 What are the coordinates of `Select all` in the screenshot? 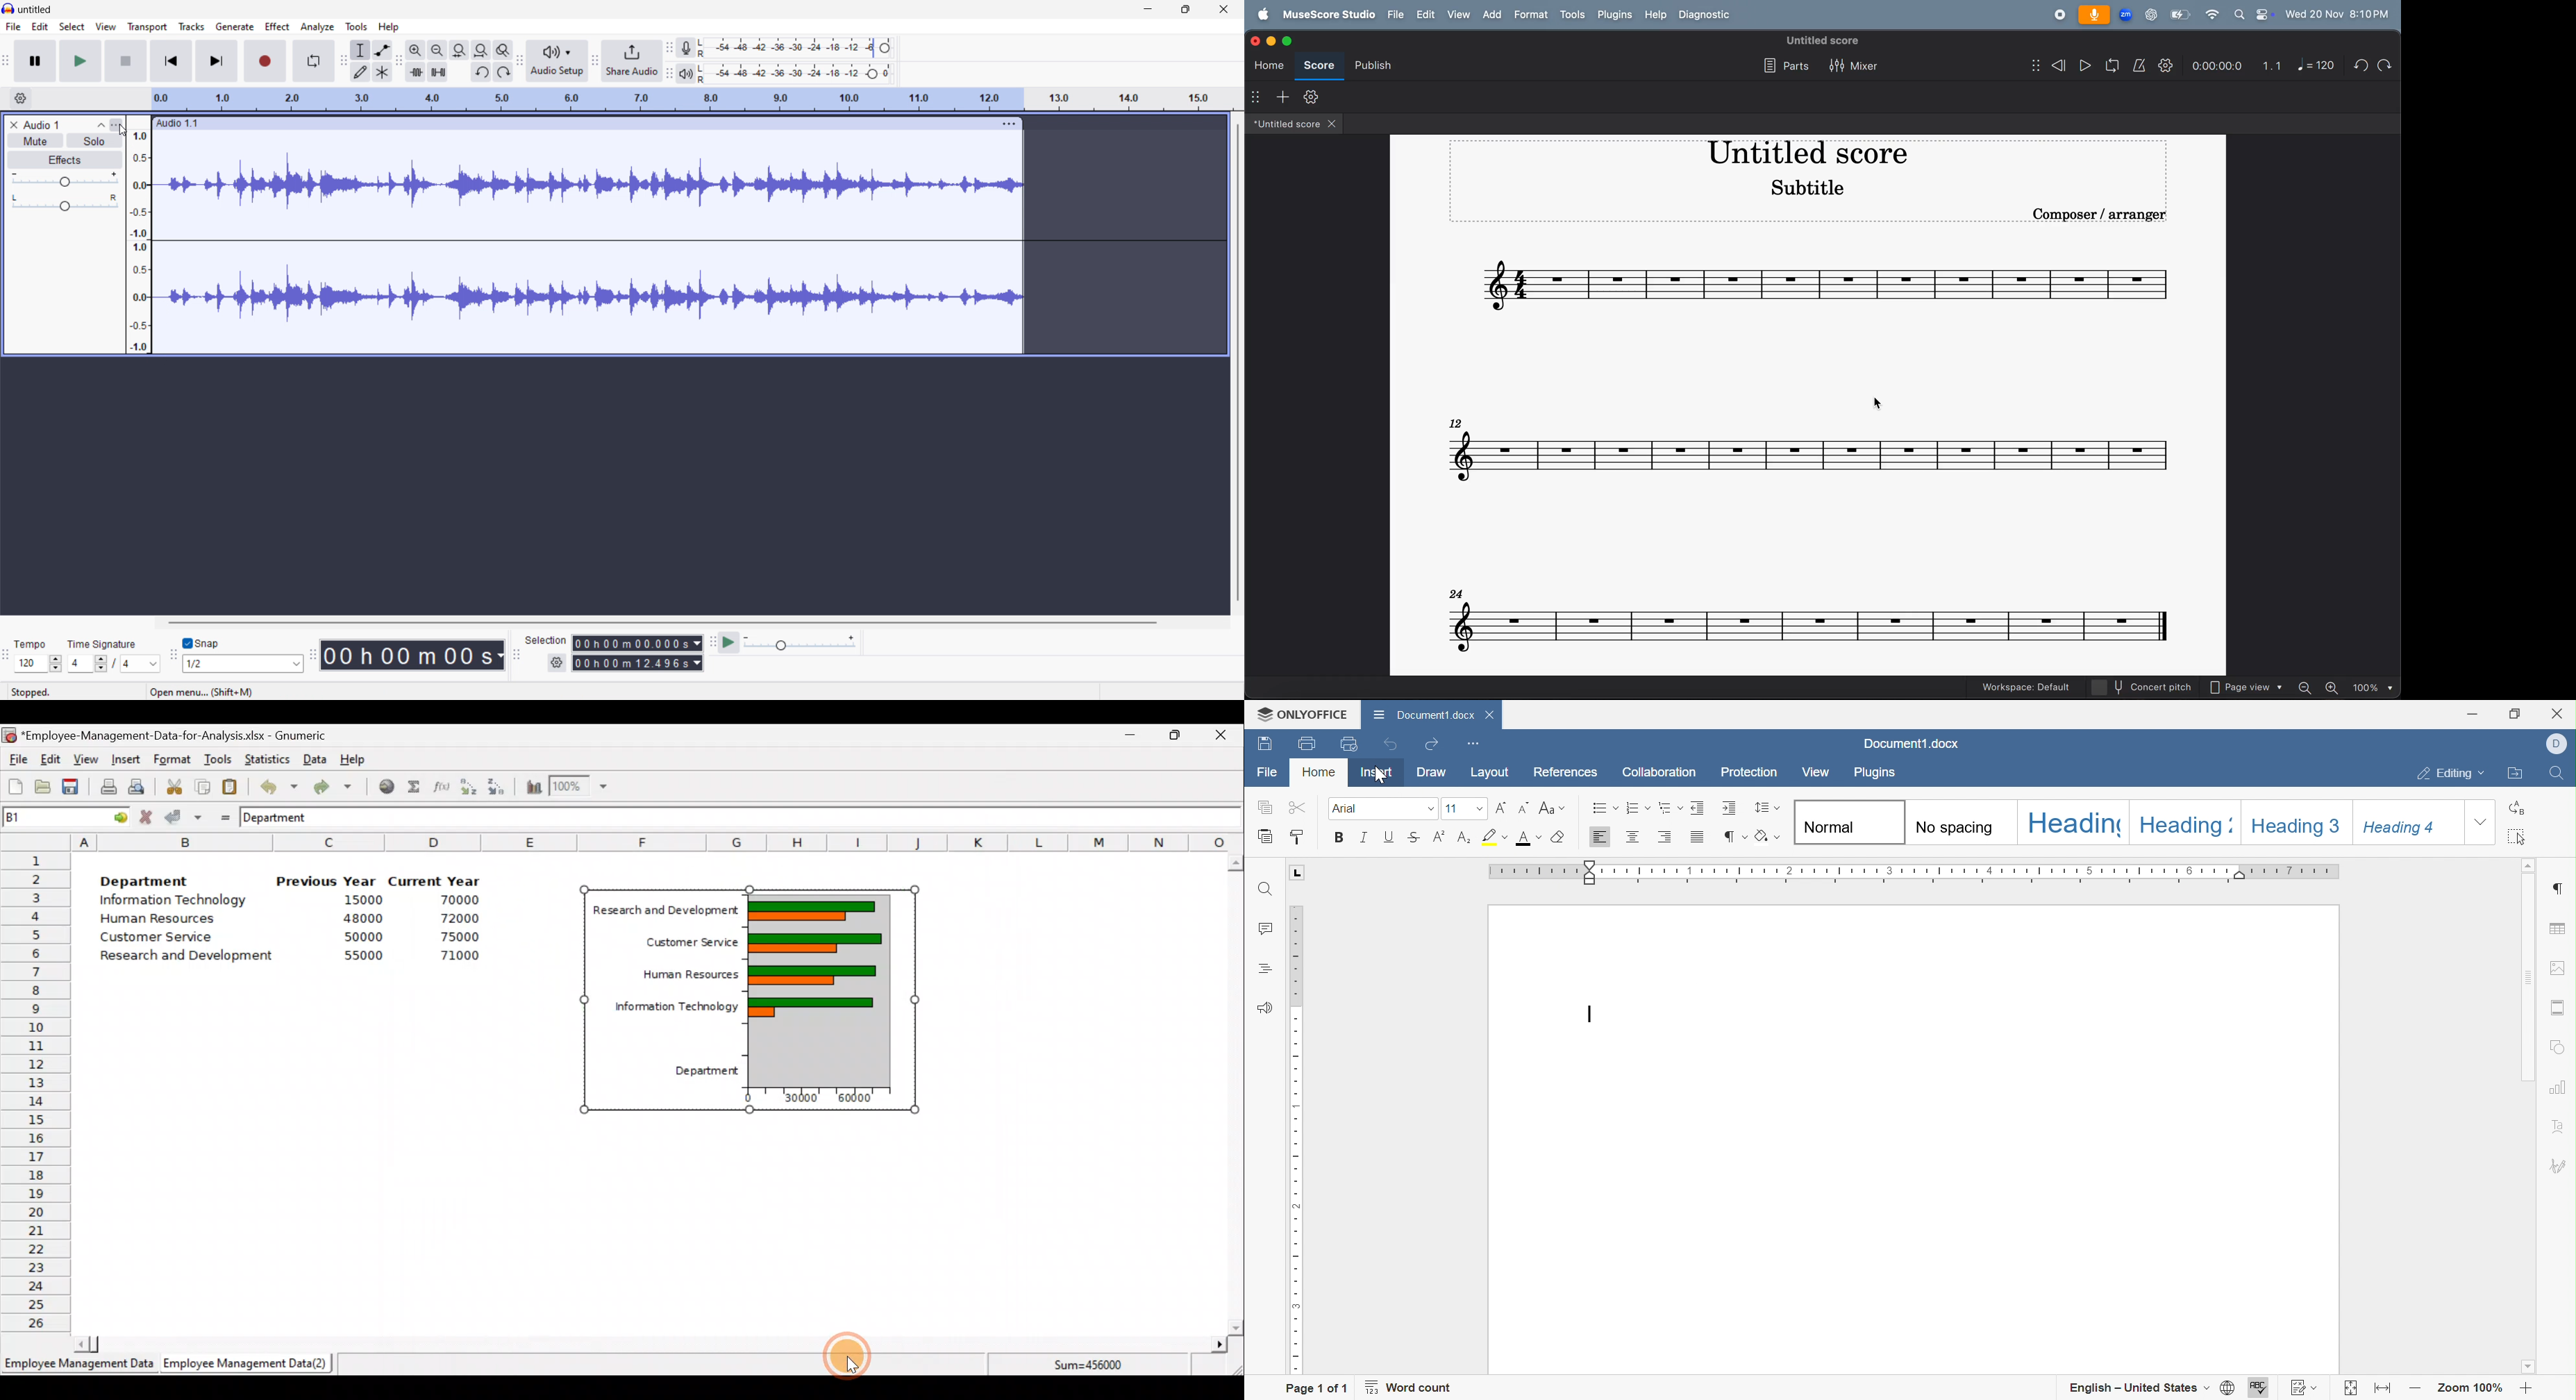 It's located at (2518, 838).